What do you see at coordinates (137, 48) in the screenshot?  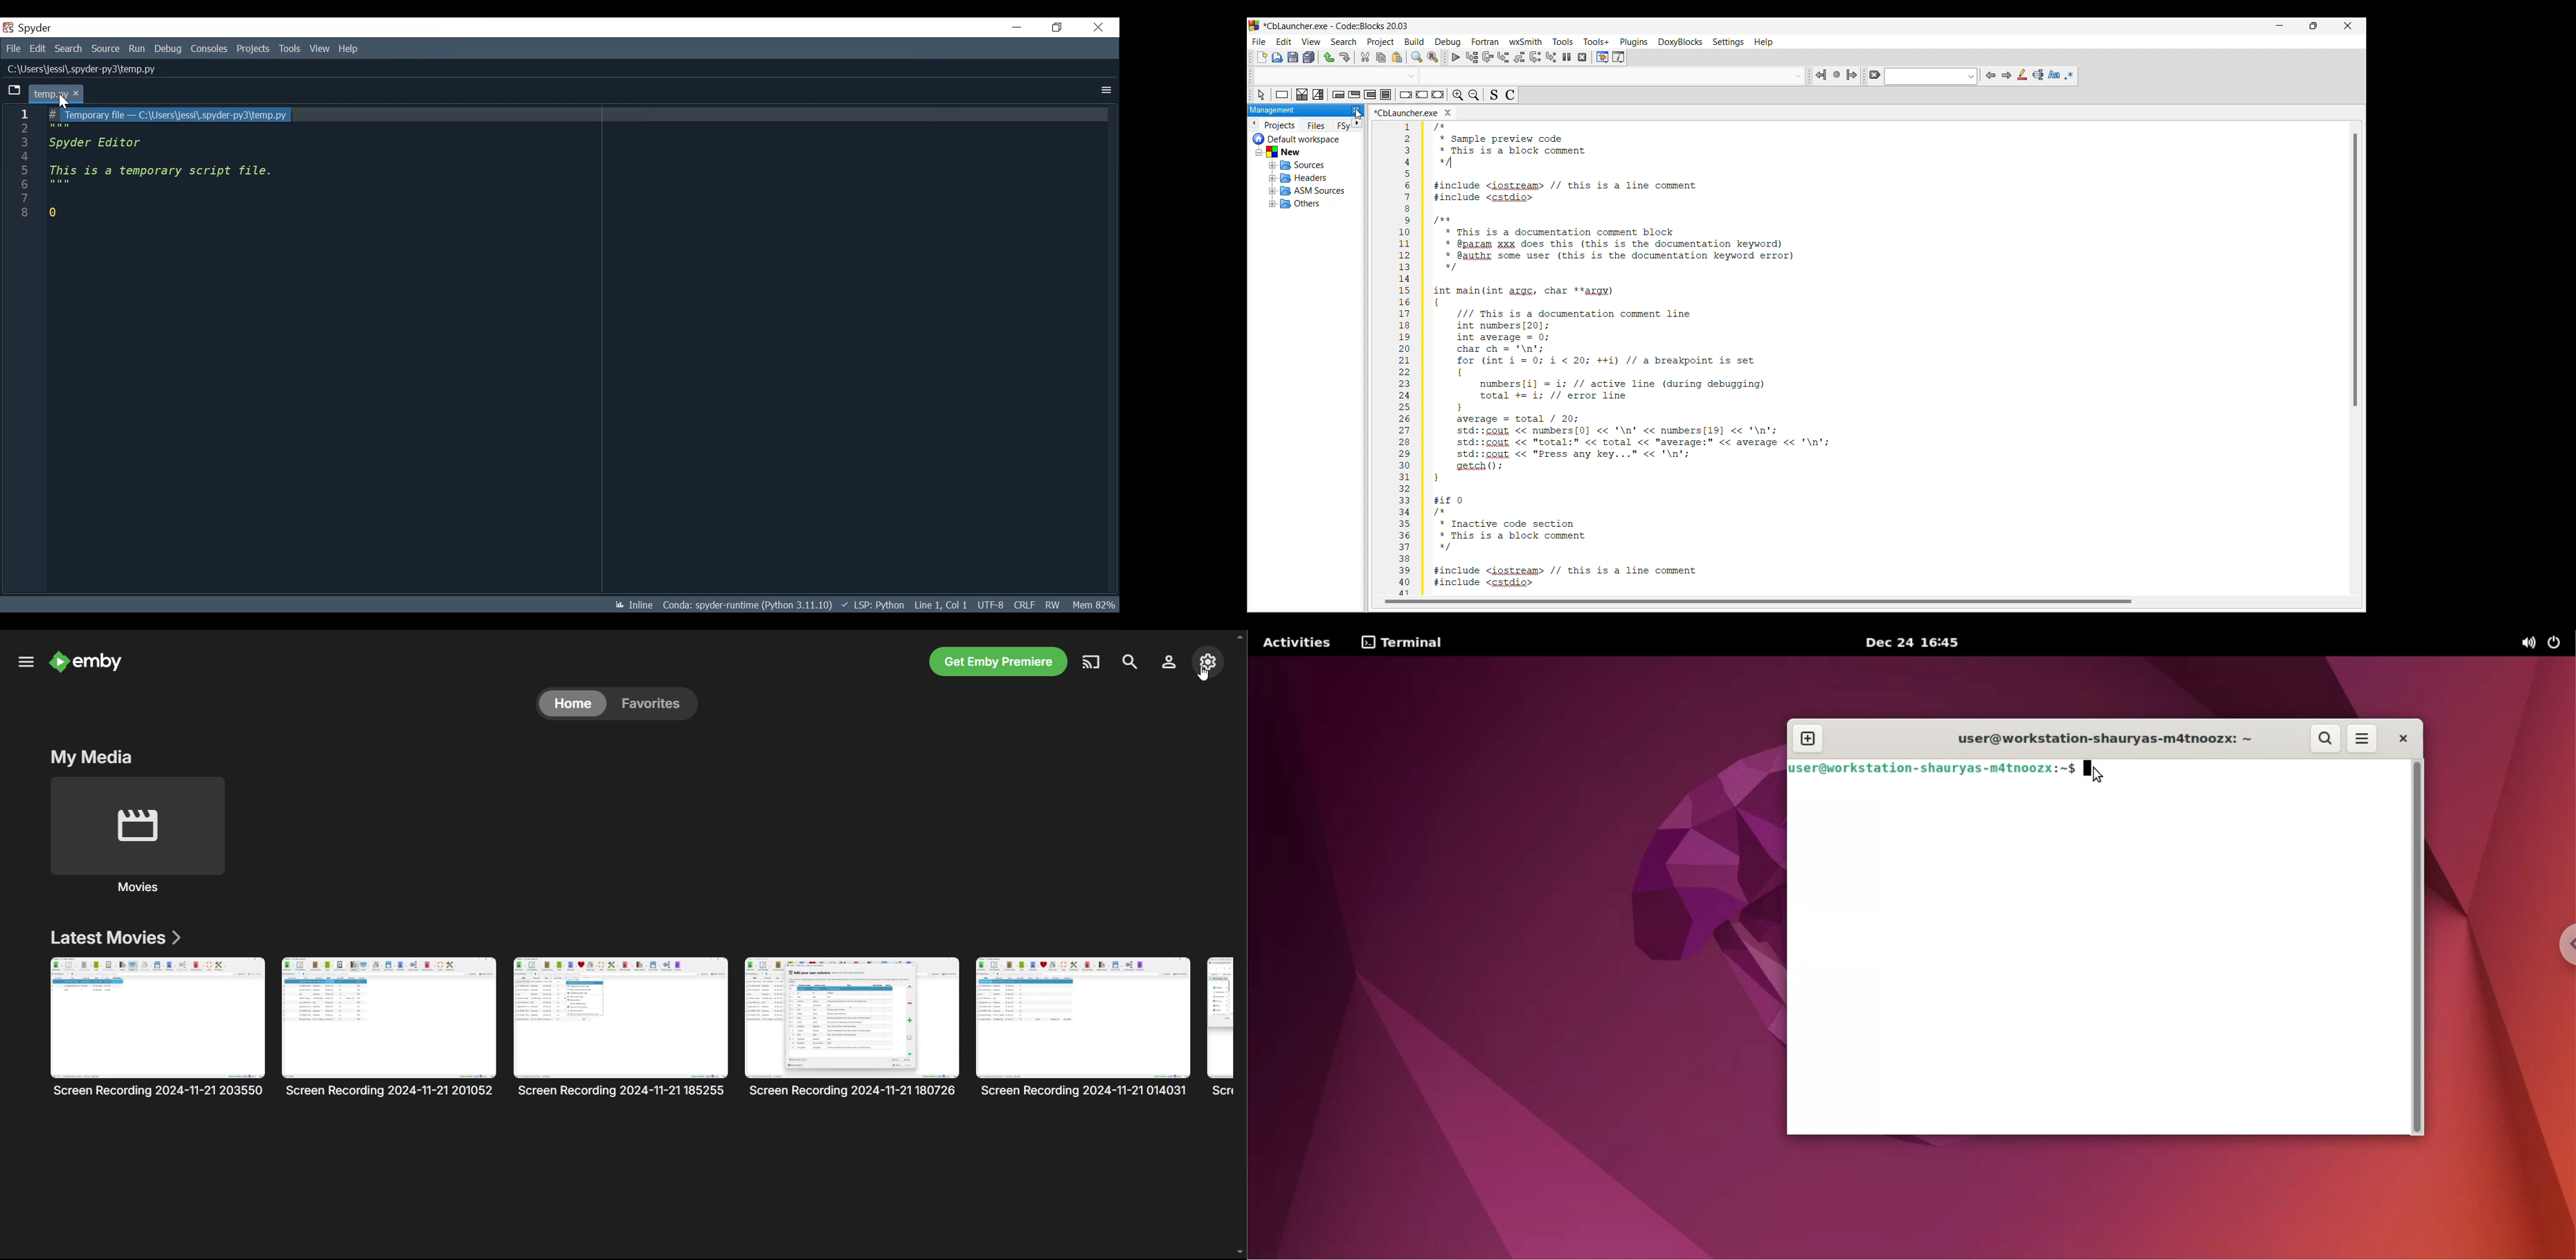 I see `Run` at bounding box center [137, 48].